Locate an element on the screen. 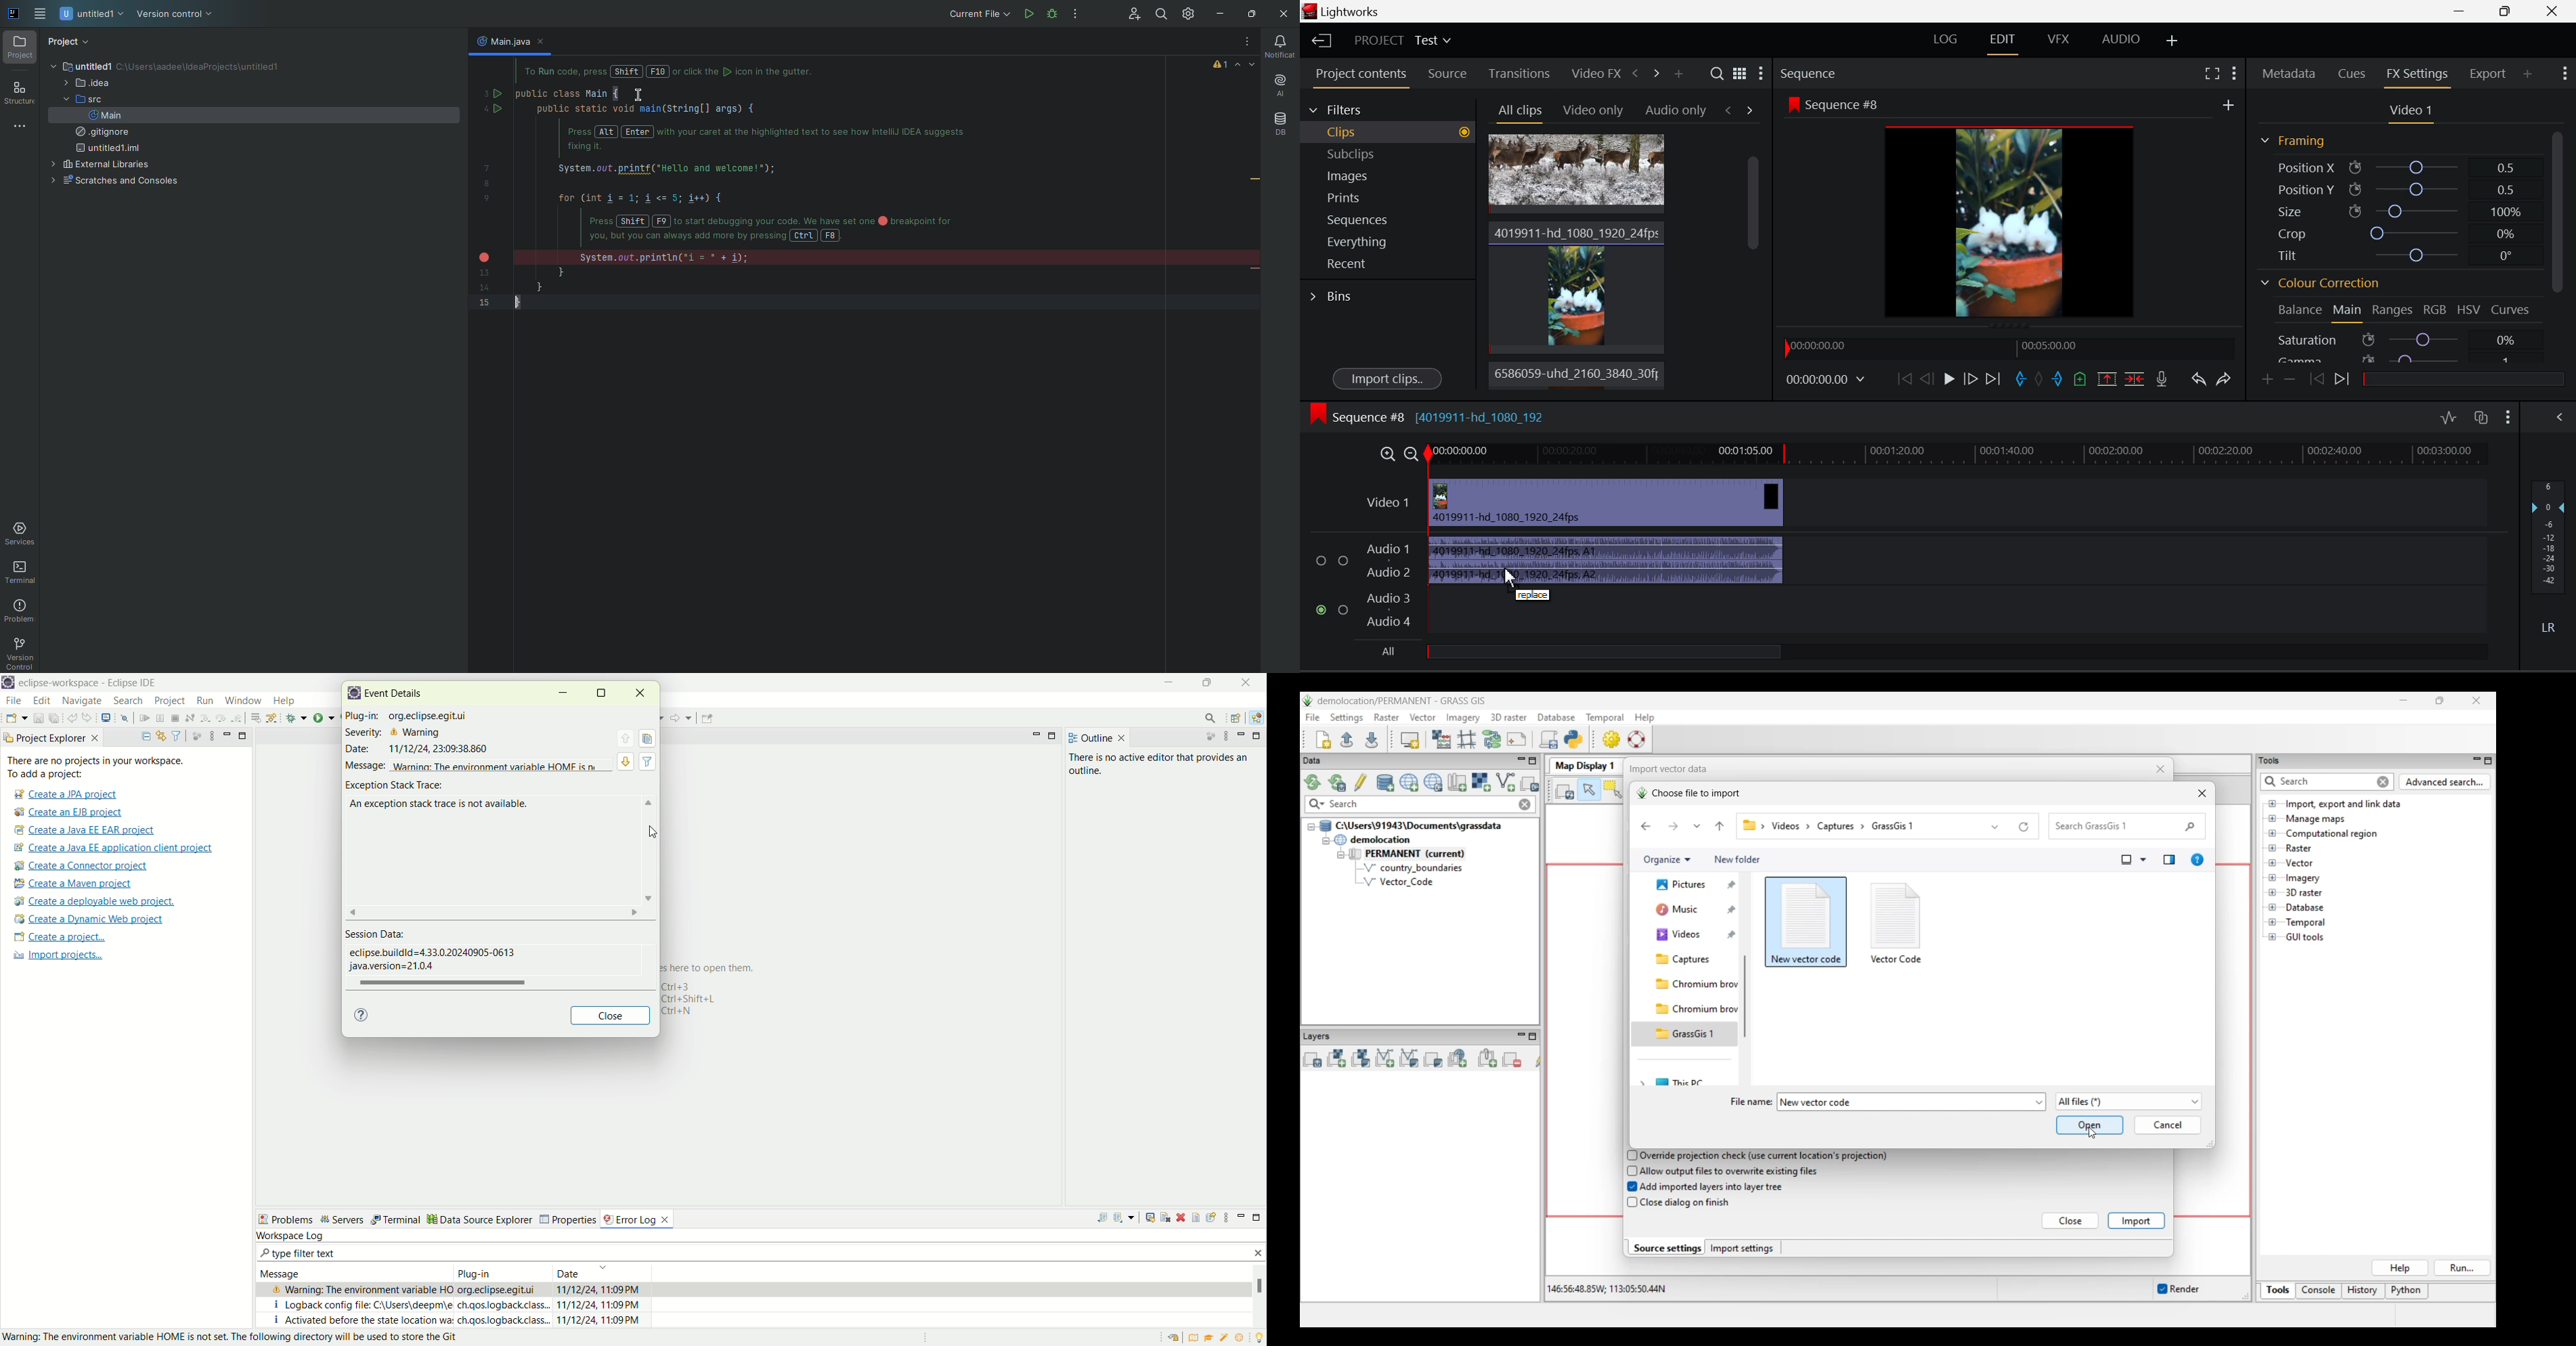 The height and width of the screenshot is (1372, 2576). Project Timeline Navigator is located at coordinates (2010, 345).